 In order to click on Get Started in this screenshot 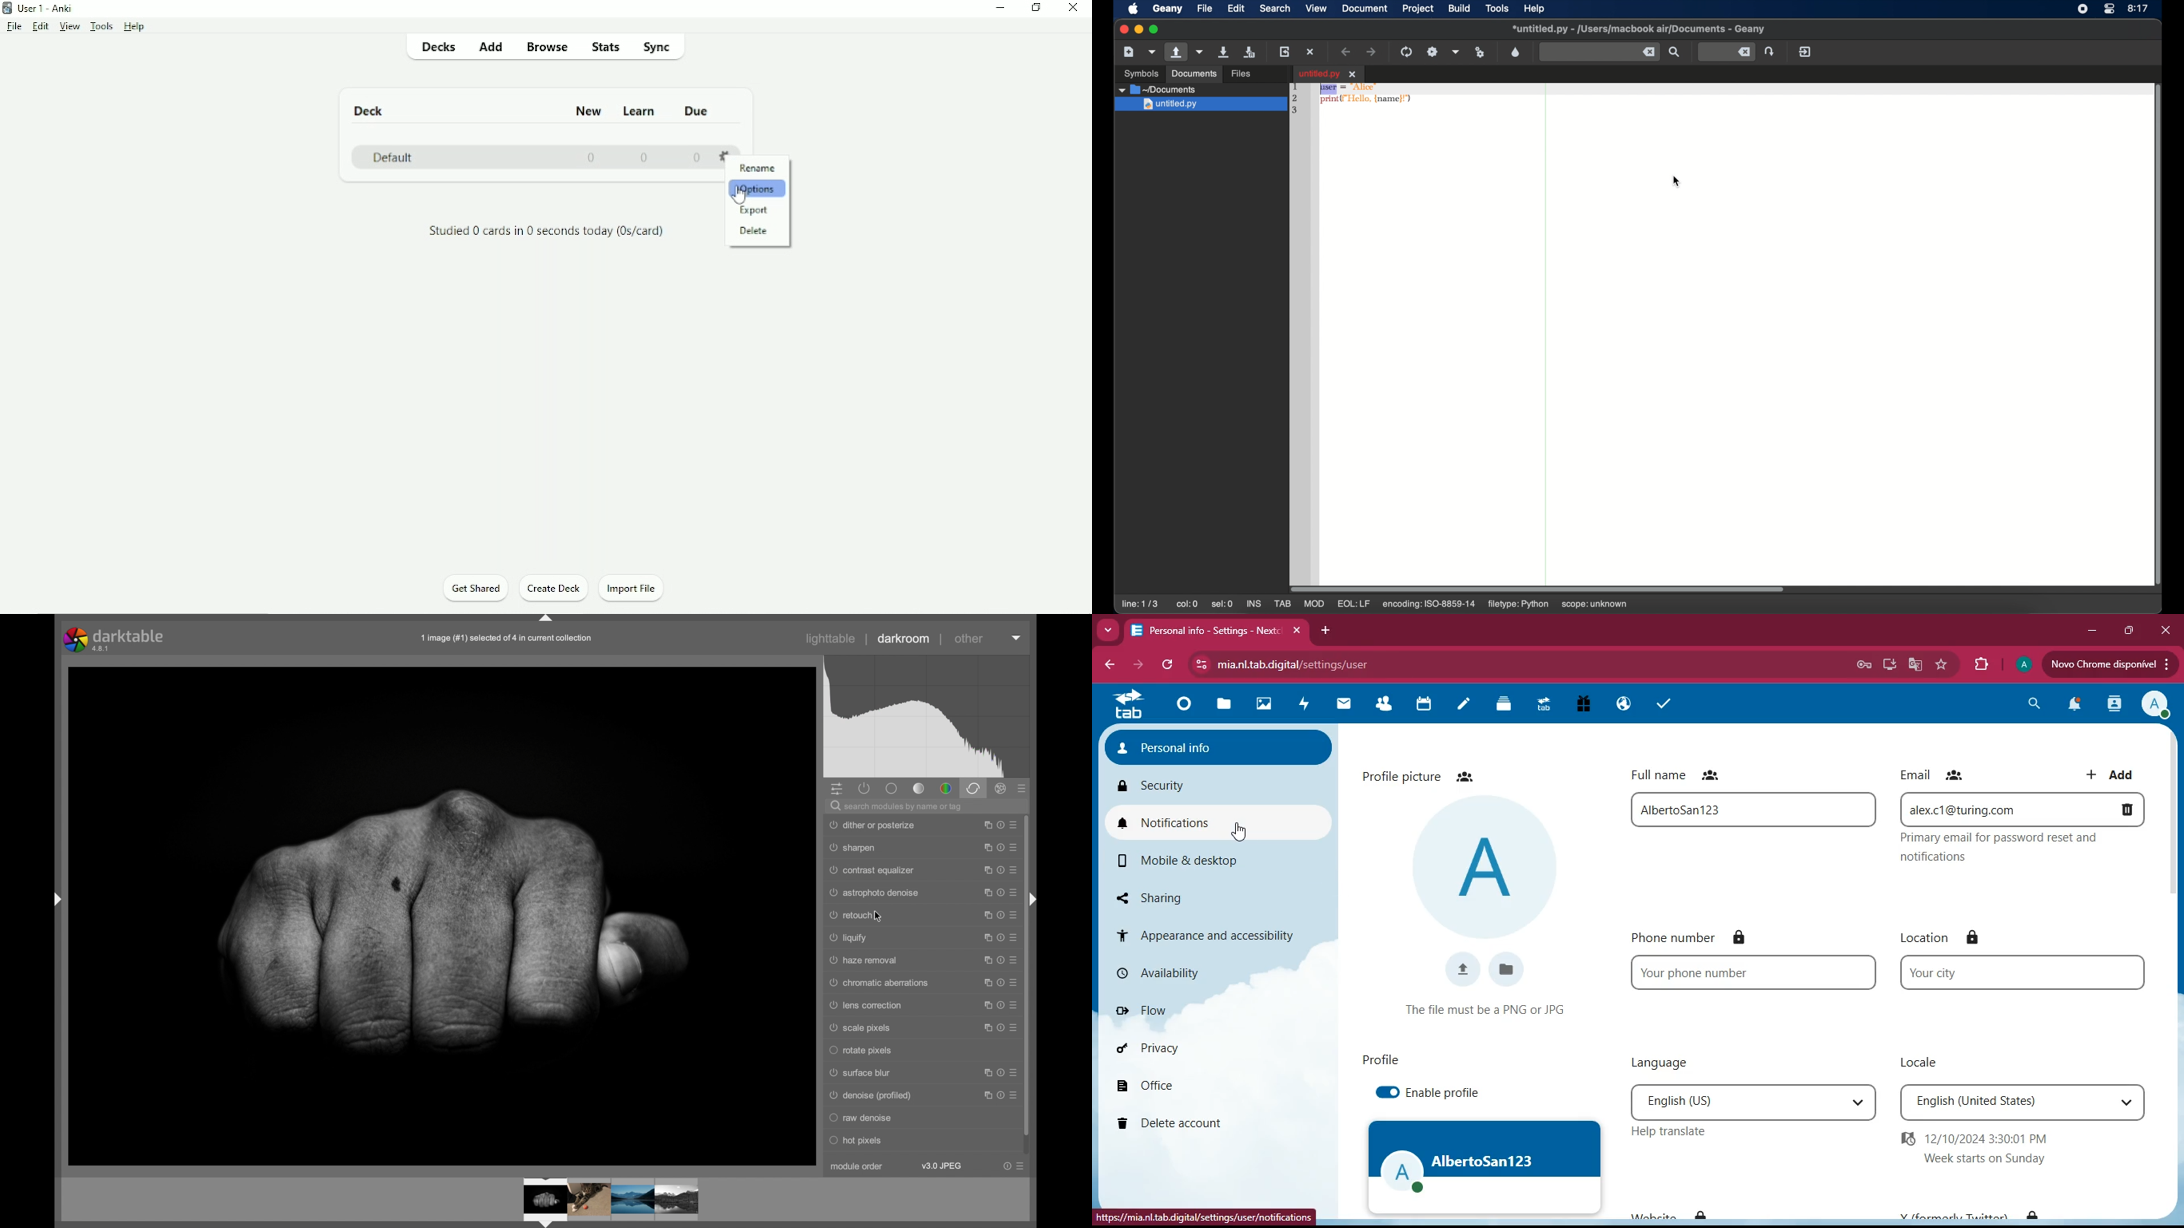, I will do `click(475, 587)`.